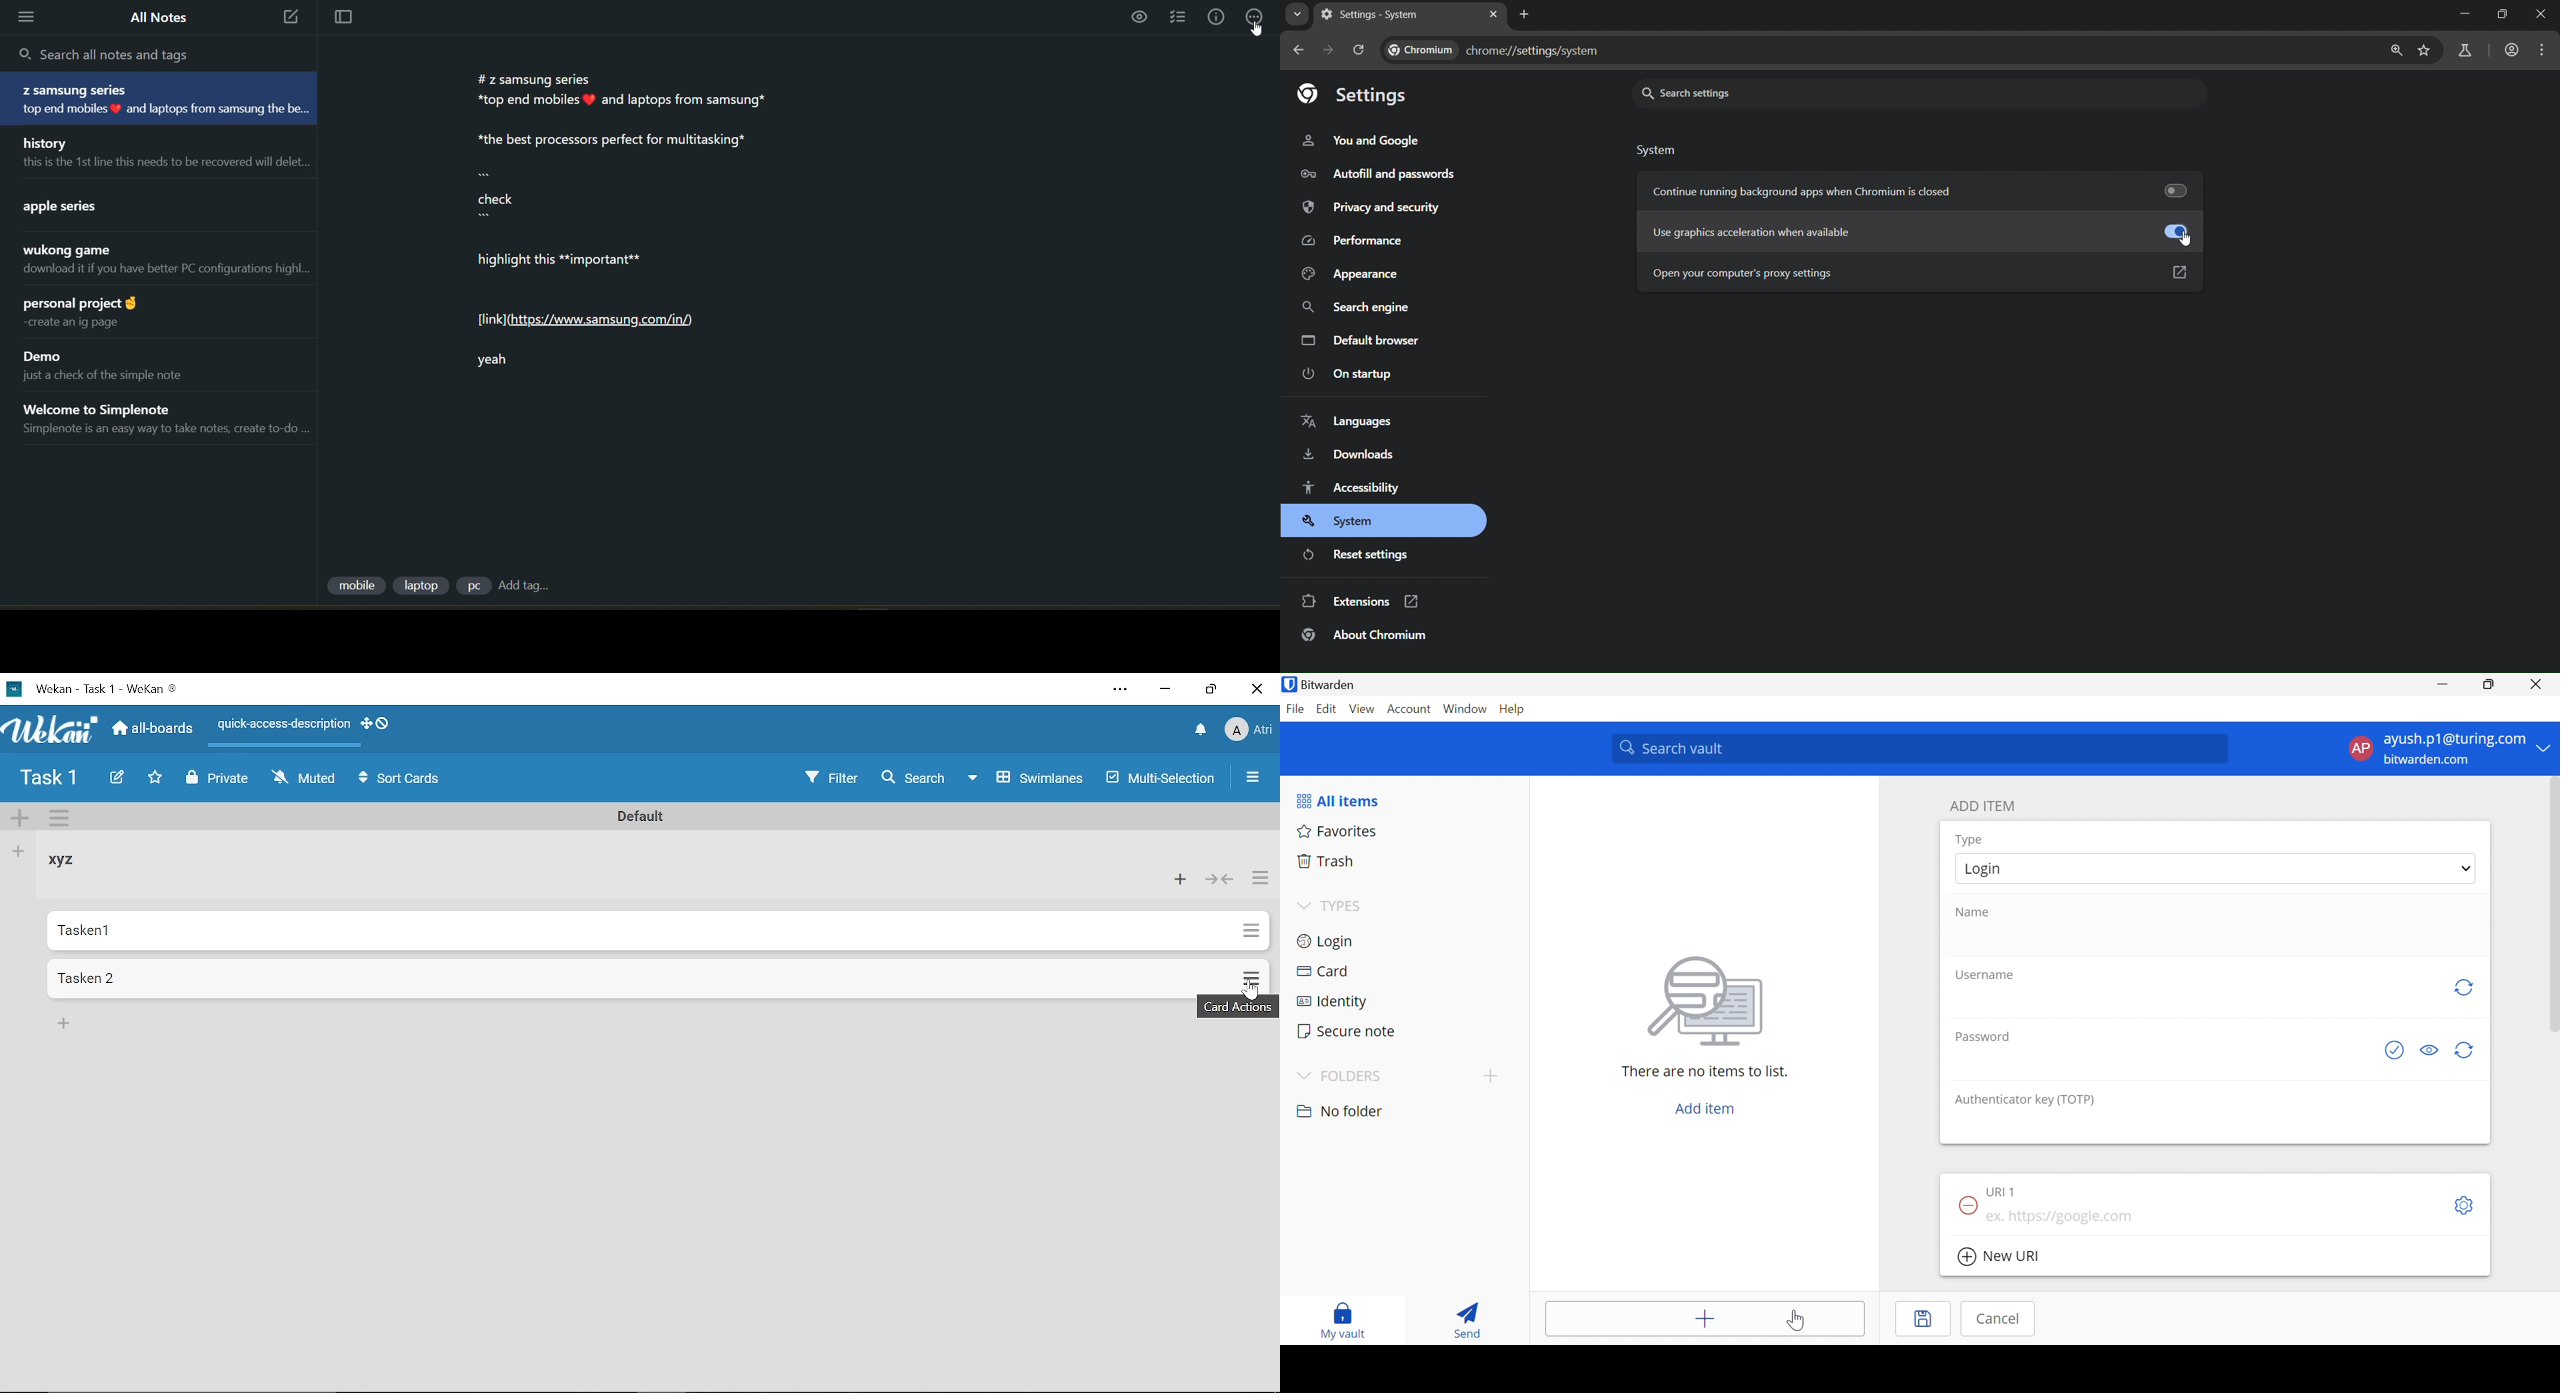 The width and height of the screenshot is (2576, 1400). I want to click on menu, so click(31, 17).